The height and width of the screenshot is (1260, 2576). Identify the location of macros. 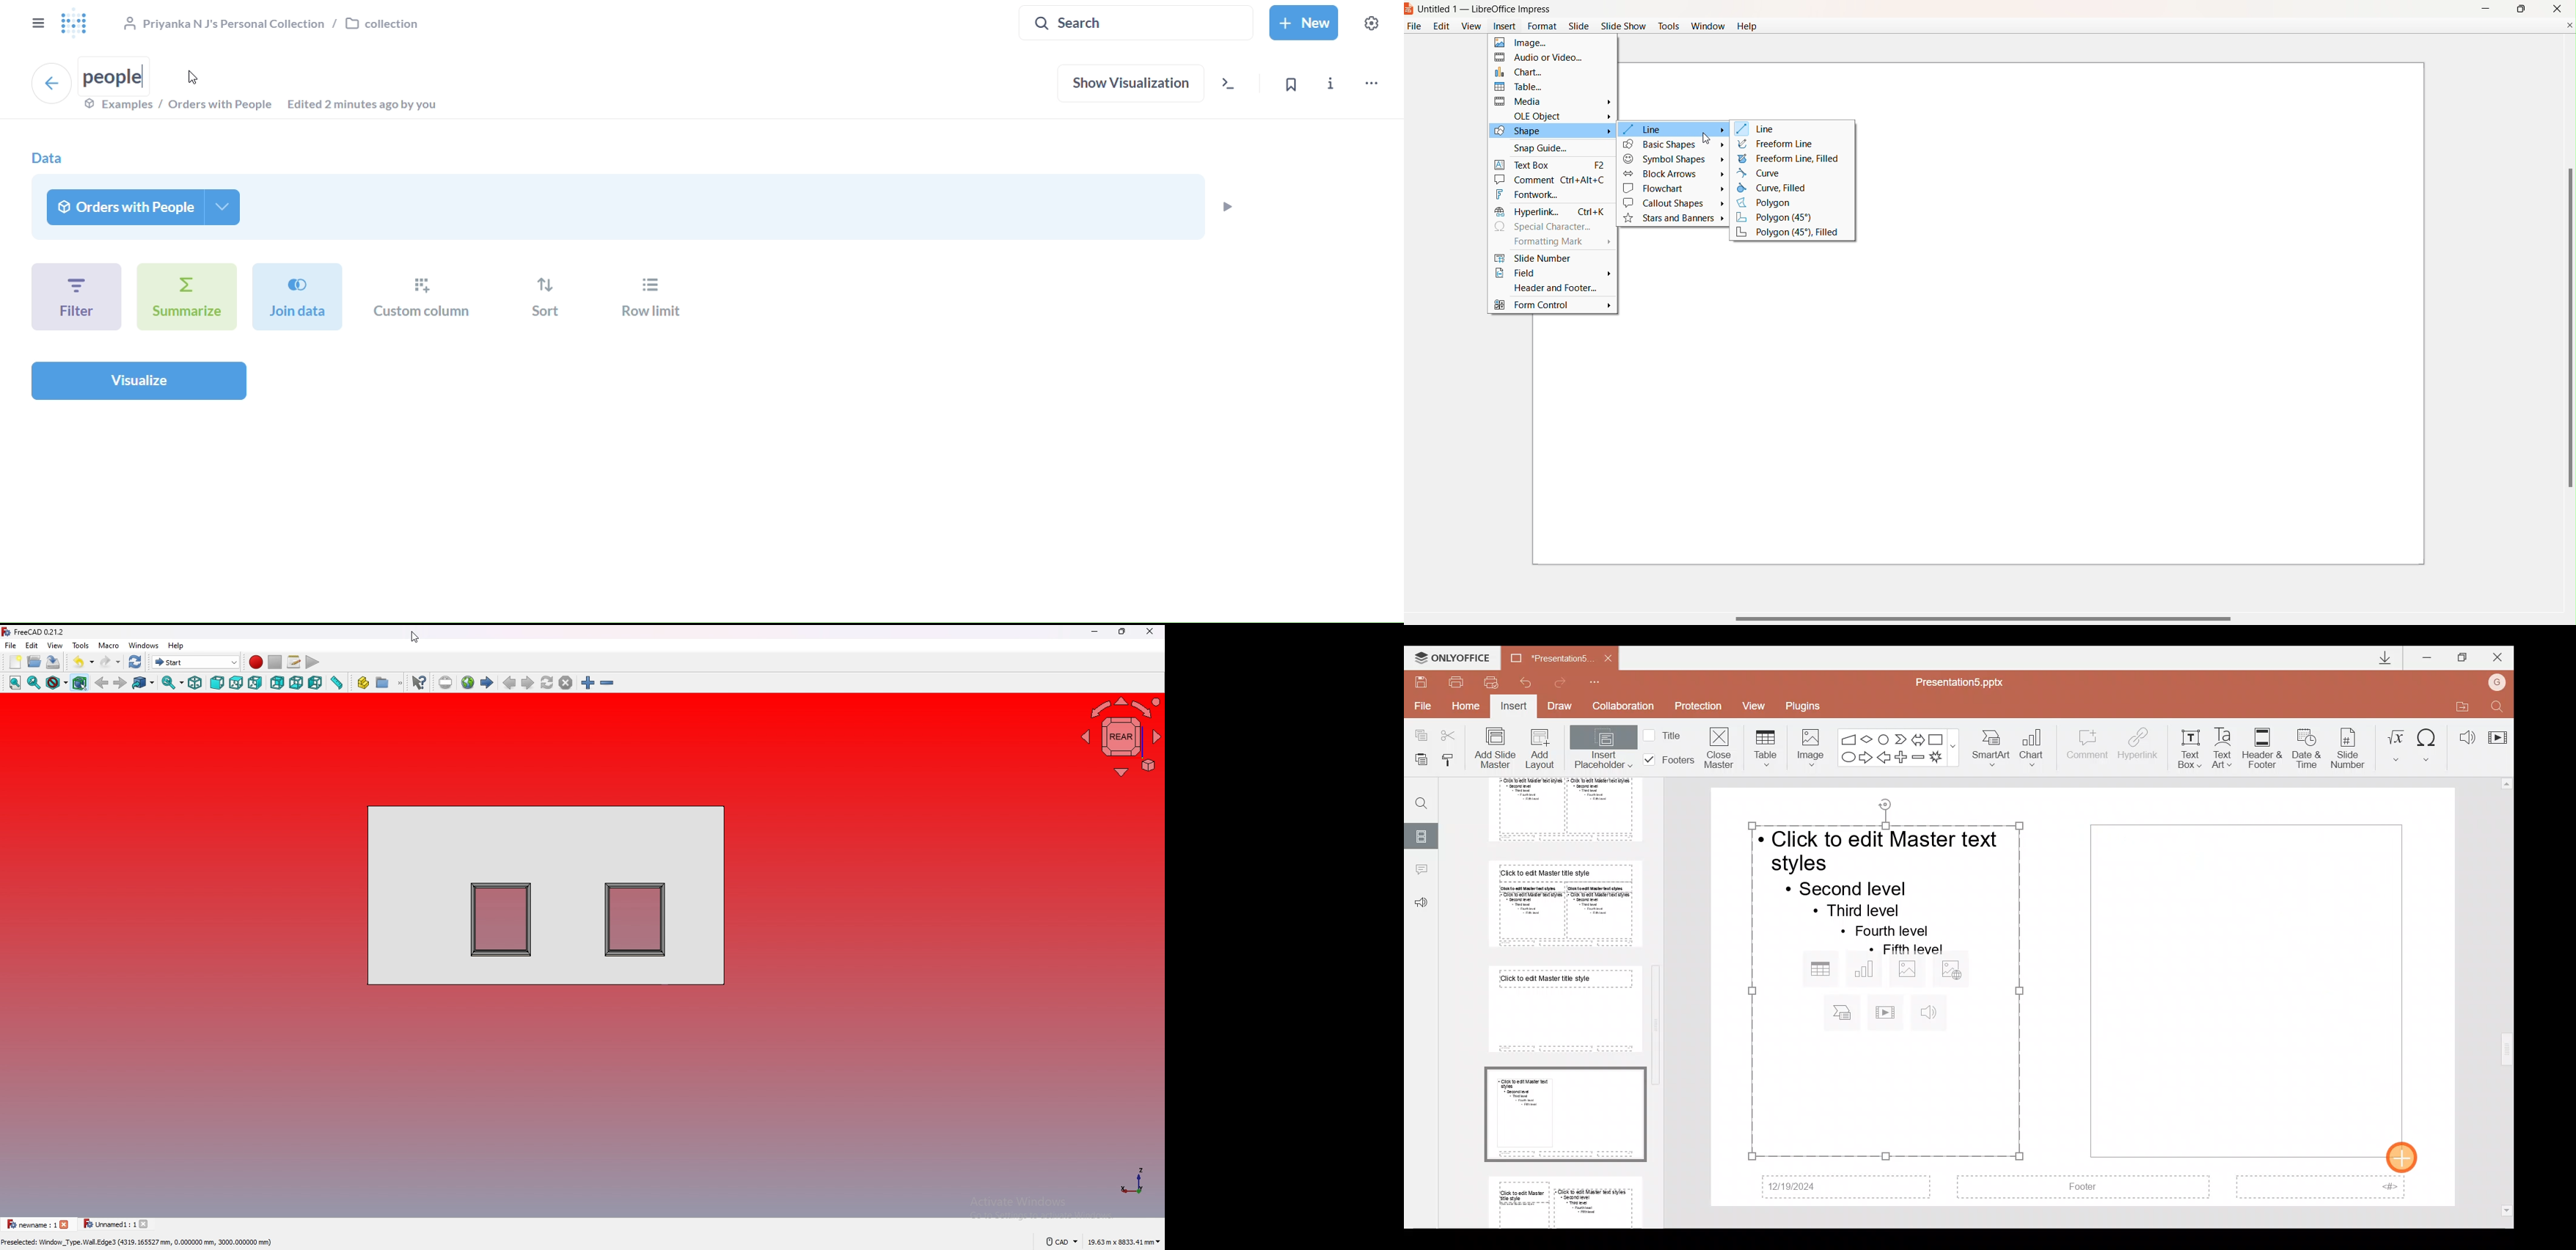
(294, 662).